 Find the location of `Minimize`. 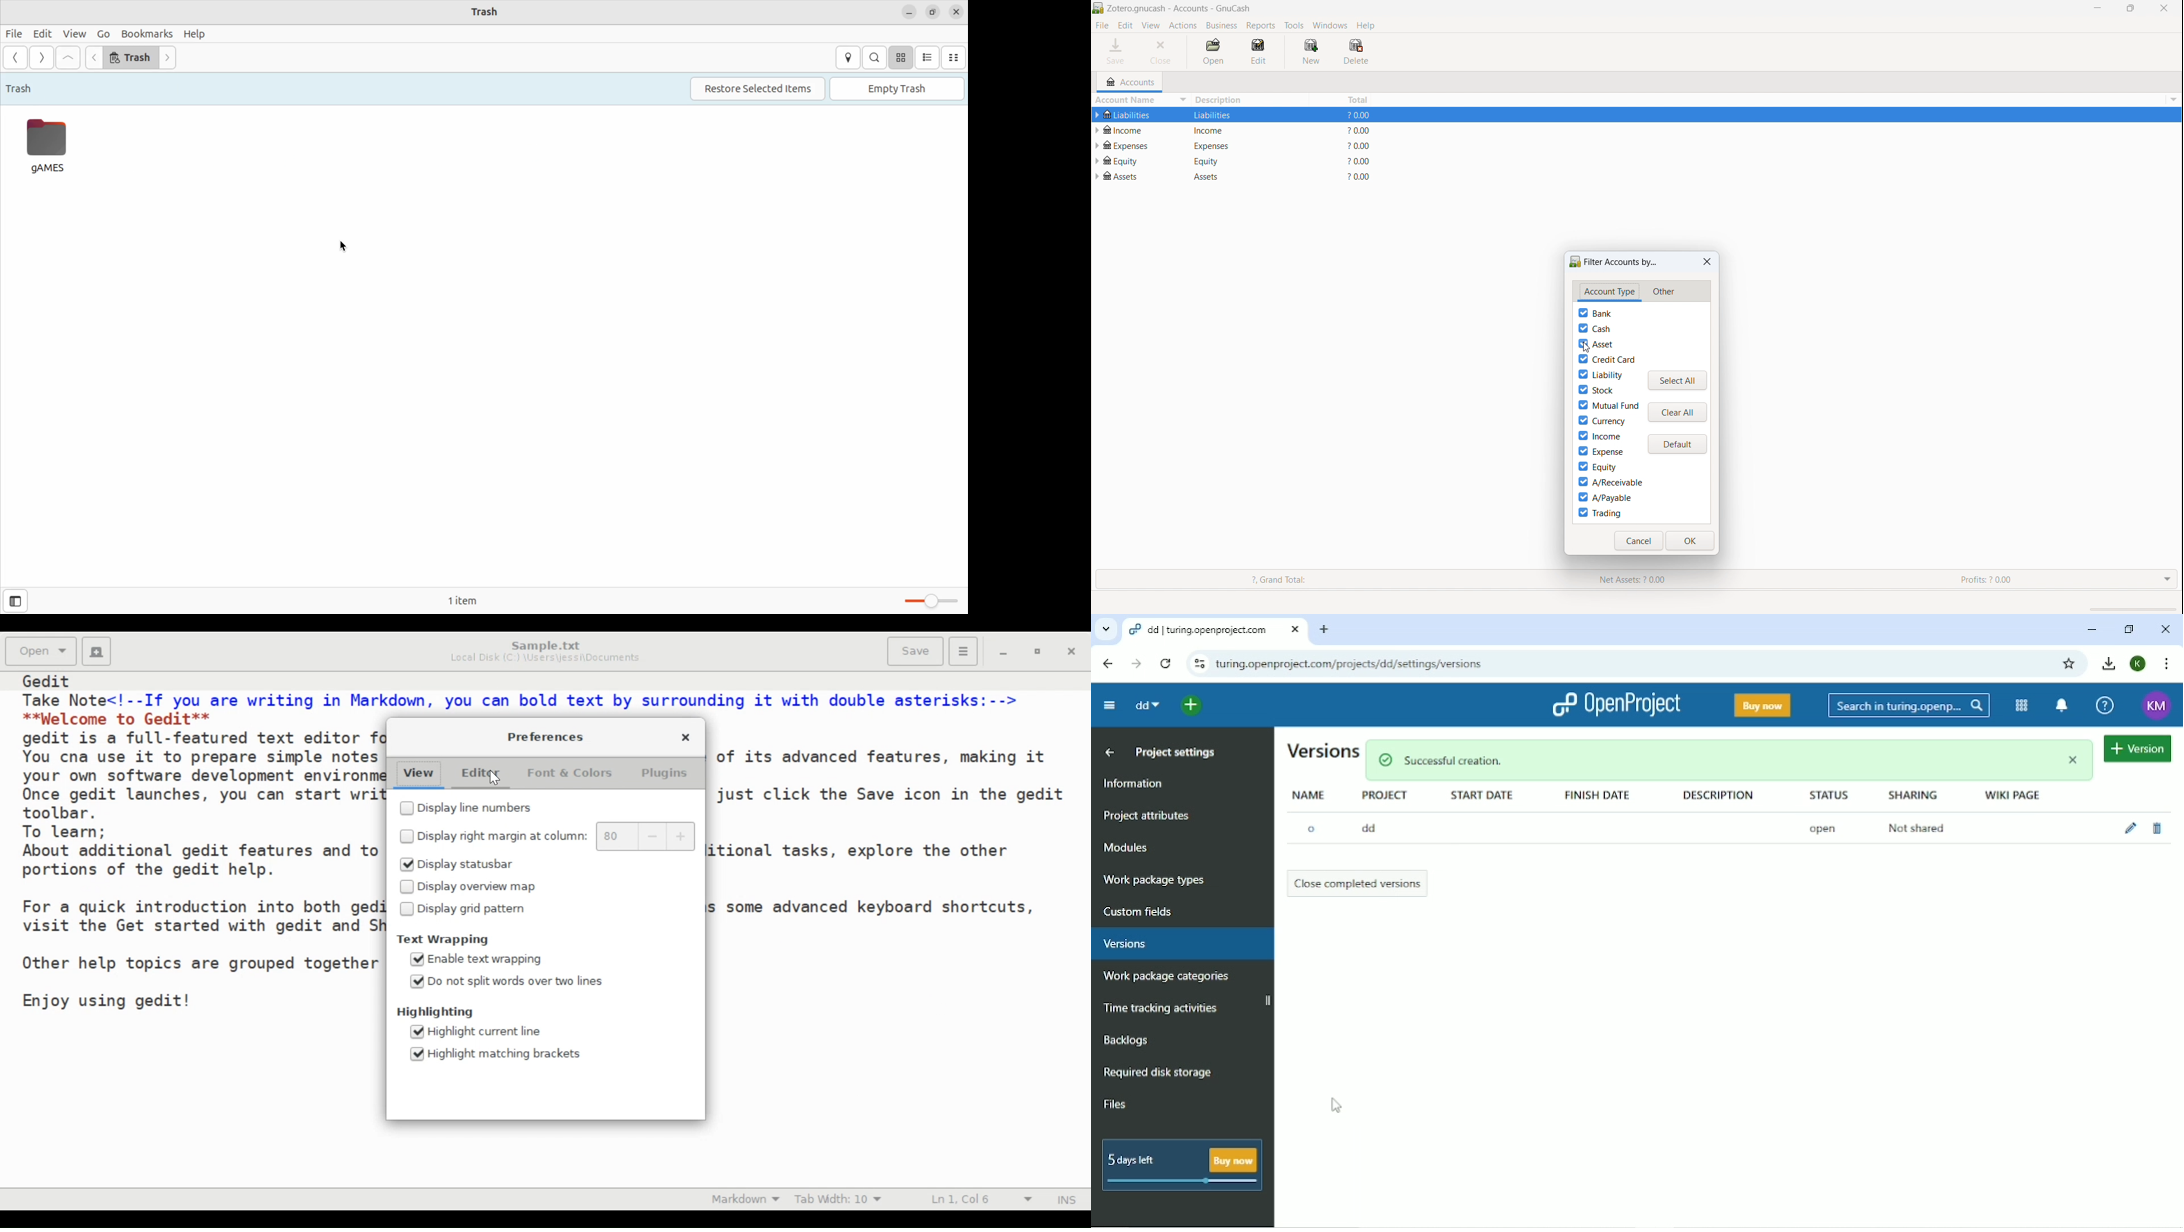

Minimize is located at coordinates (2092, 630).